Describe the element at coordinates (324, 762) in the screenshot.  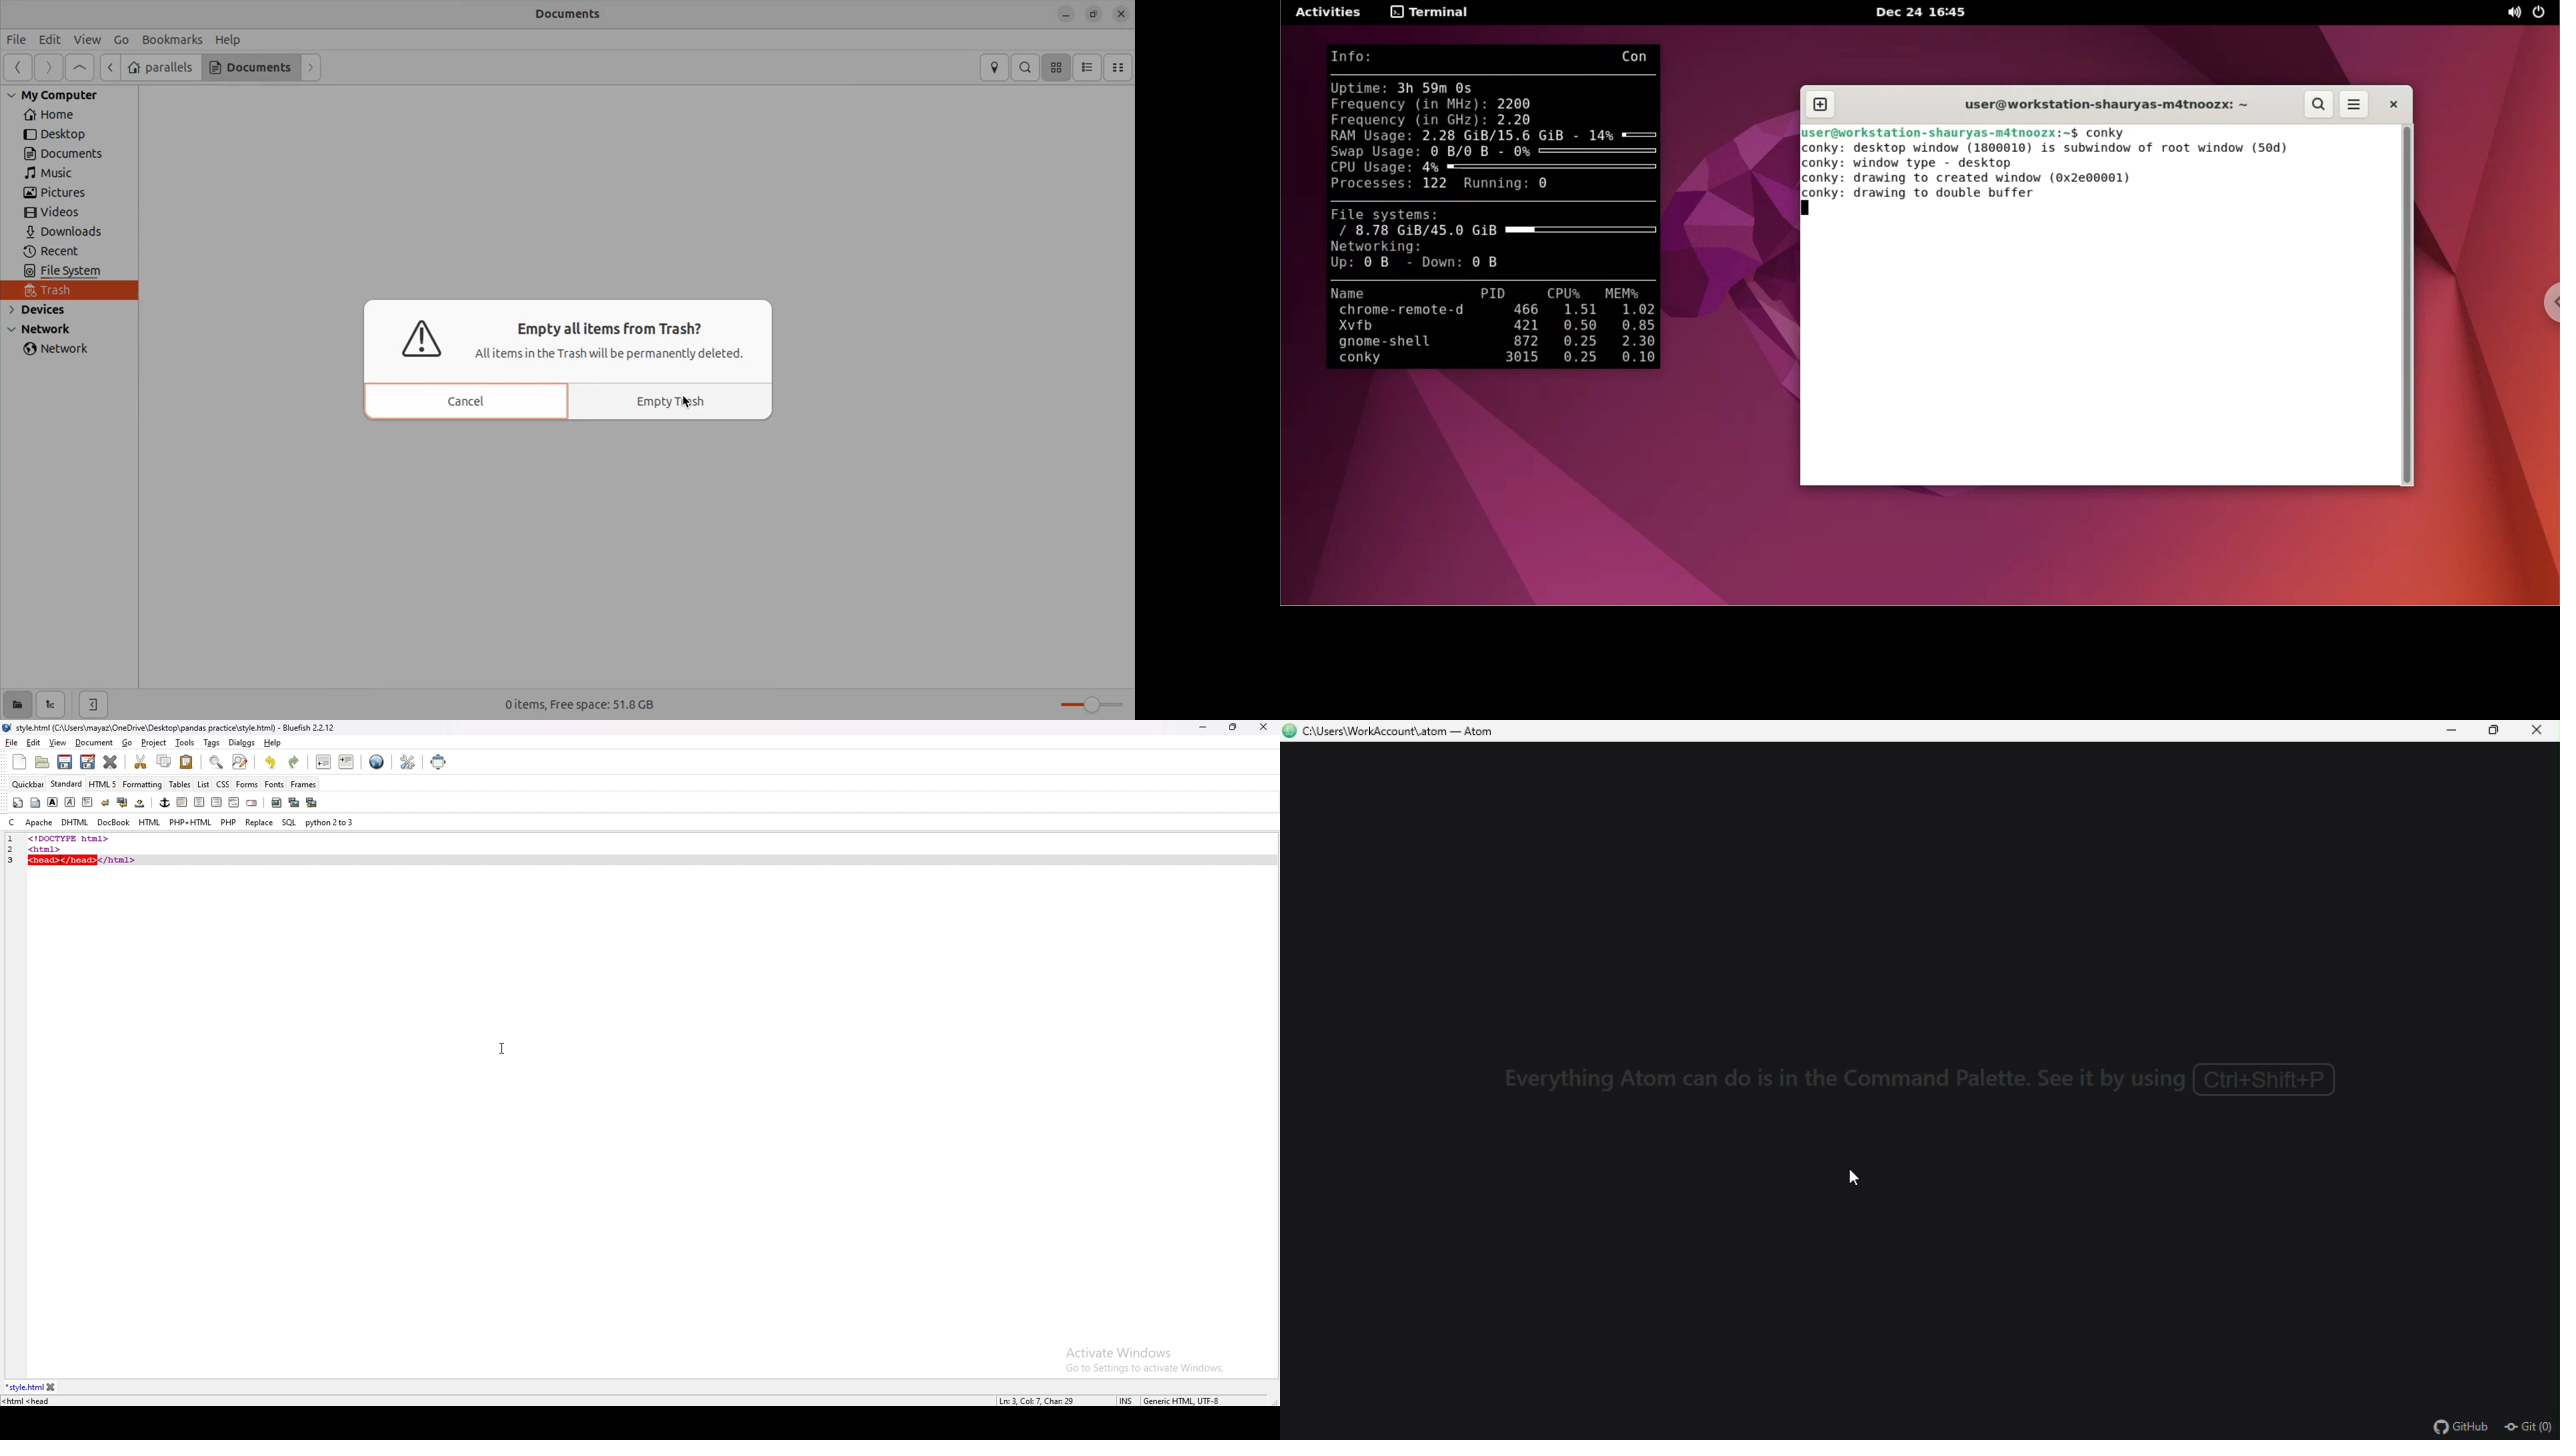
I see `unindent` at that location.